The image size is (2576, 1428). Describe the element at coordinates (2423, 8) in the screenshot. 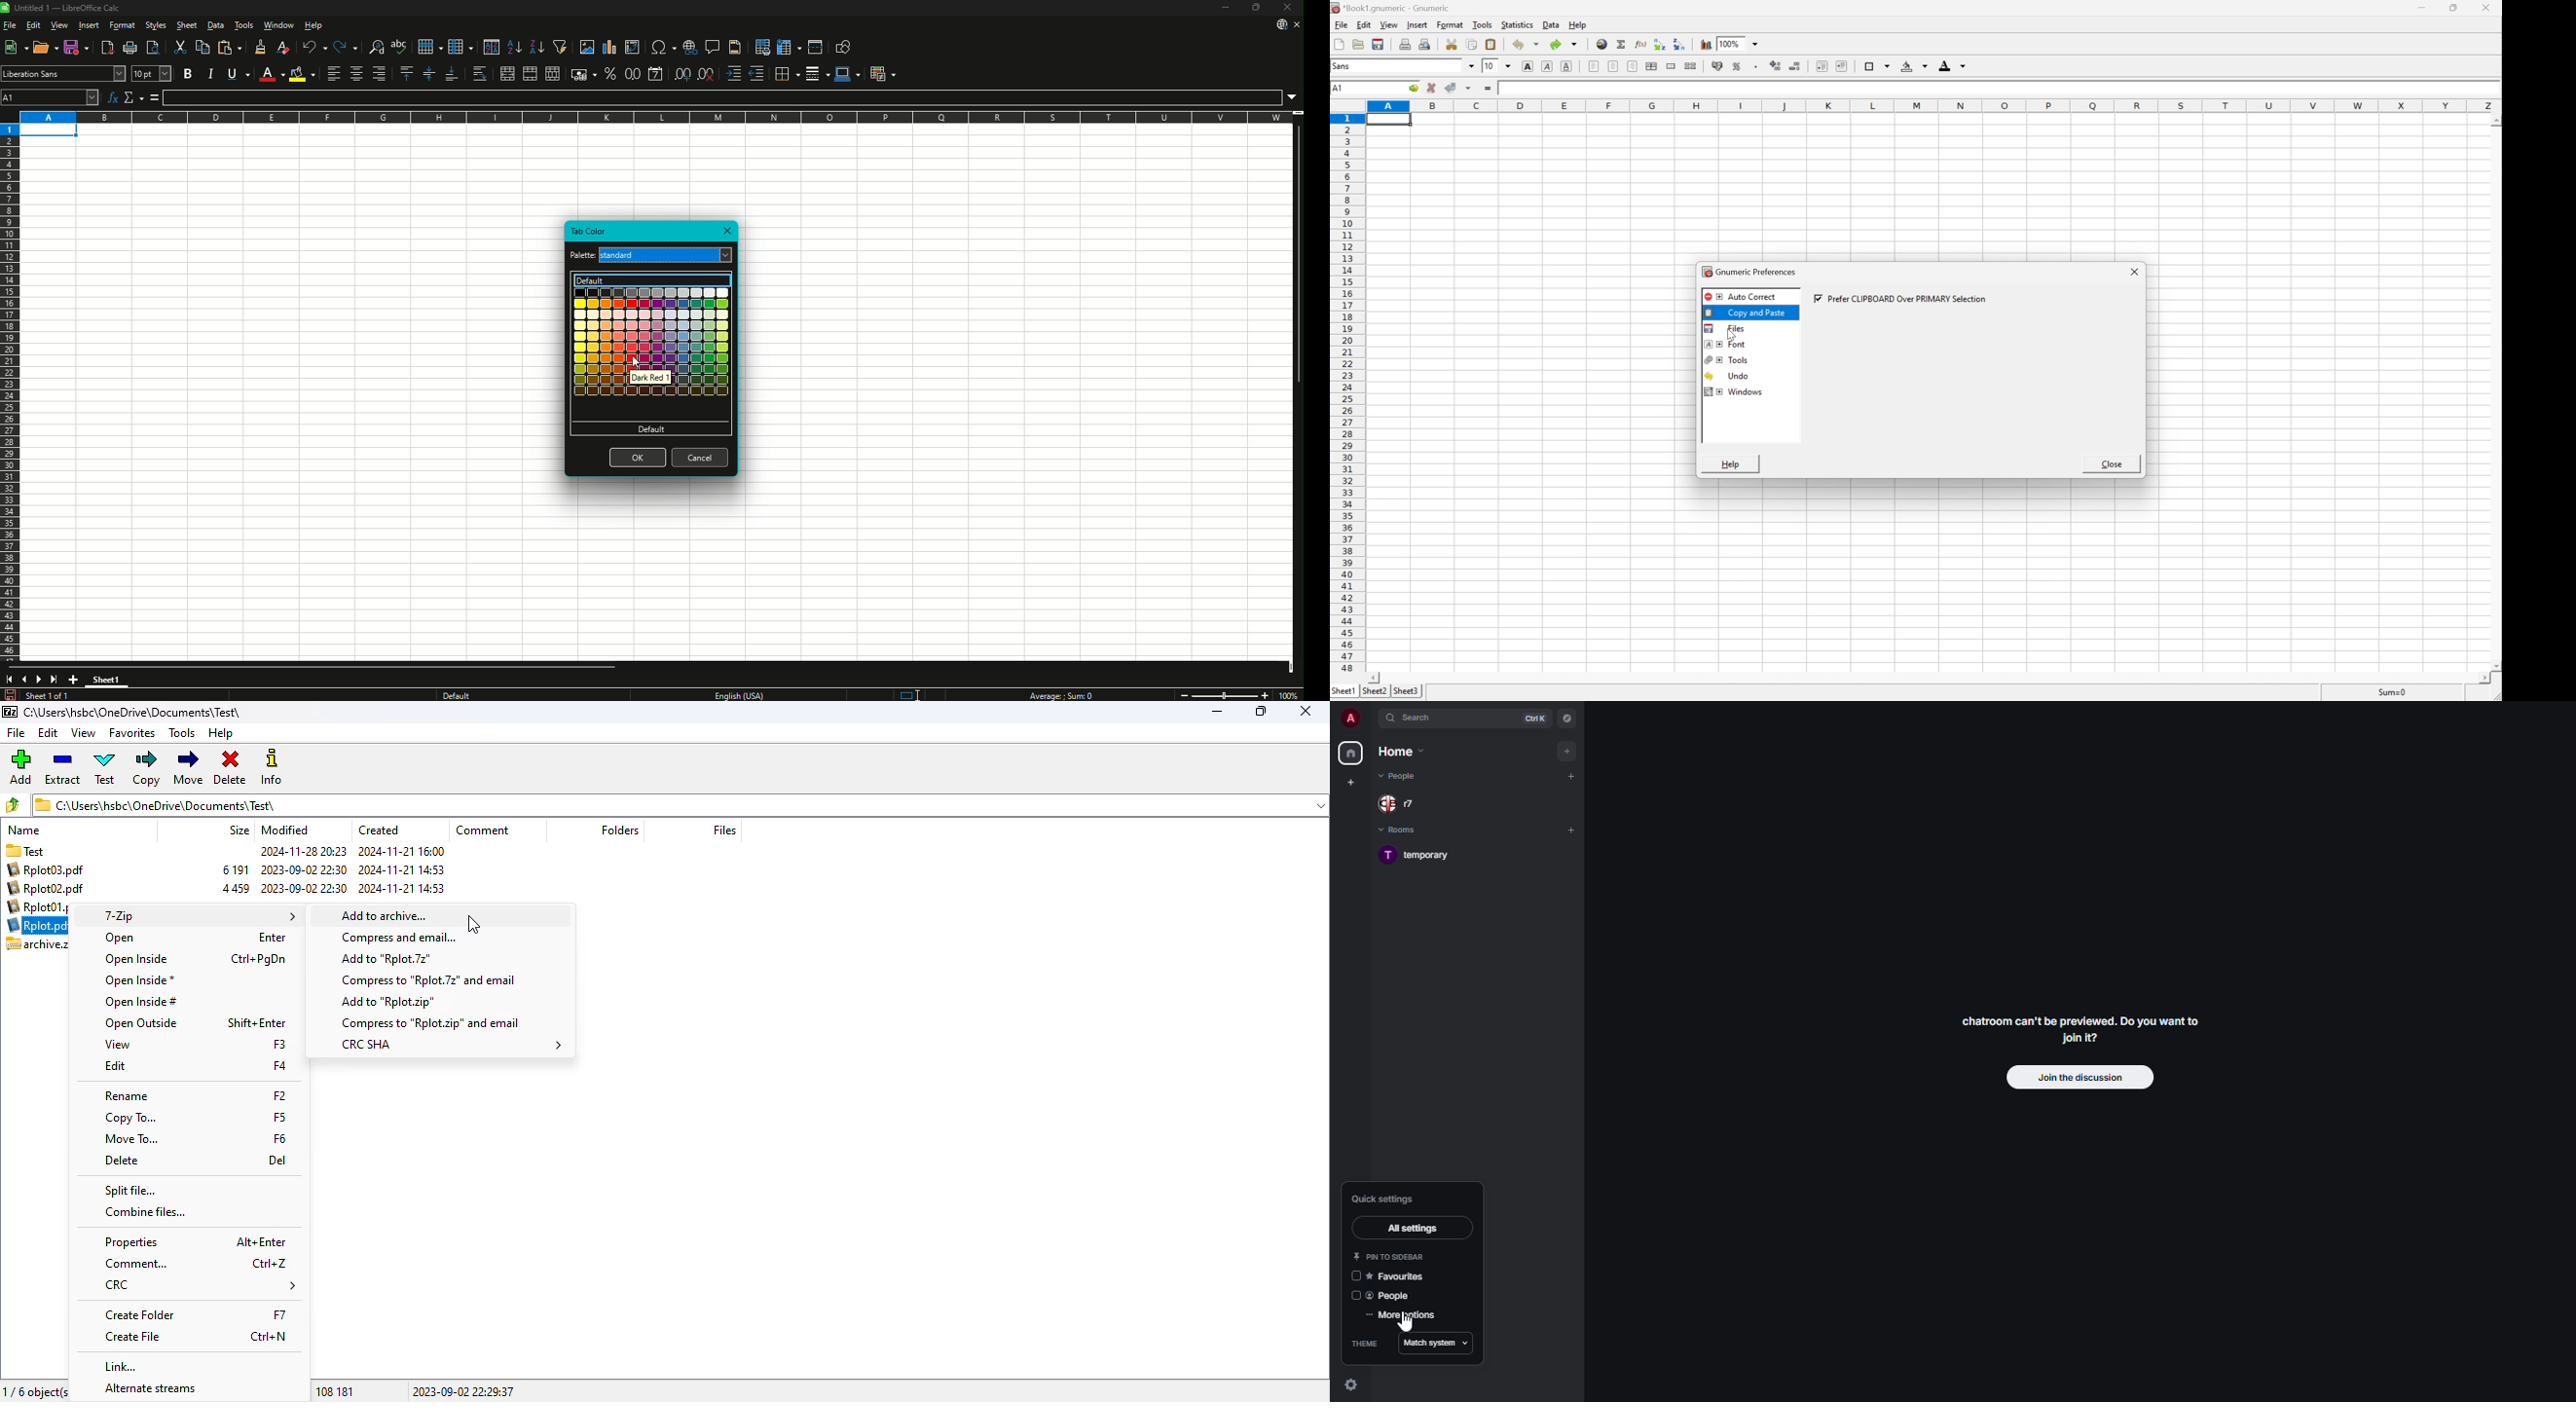

I see `minimize` at that location.